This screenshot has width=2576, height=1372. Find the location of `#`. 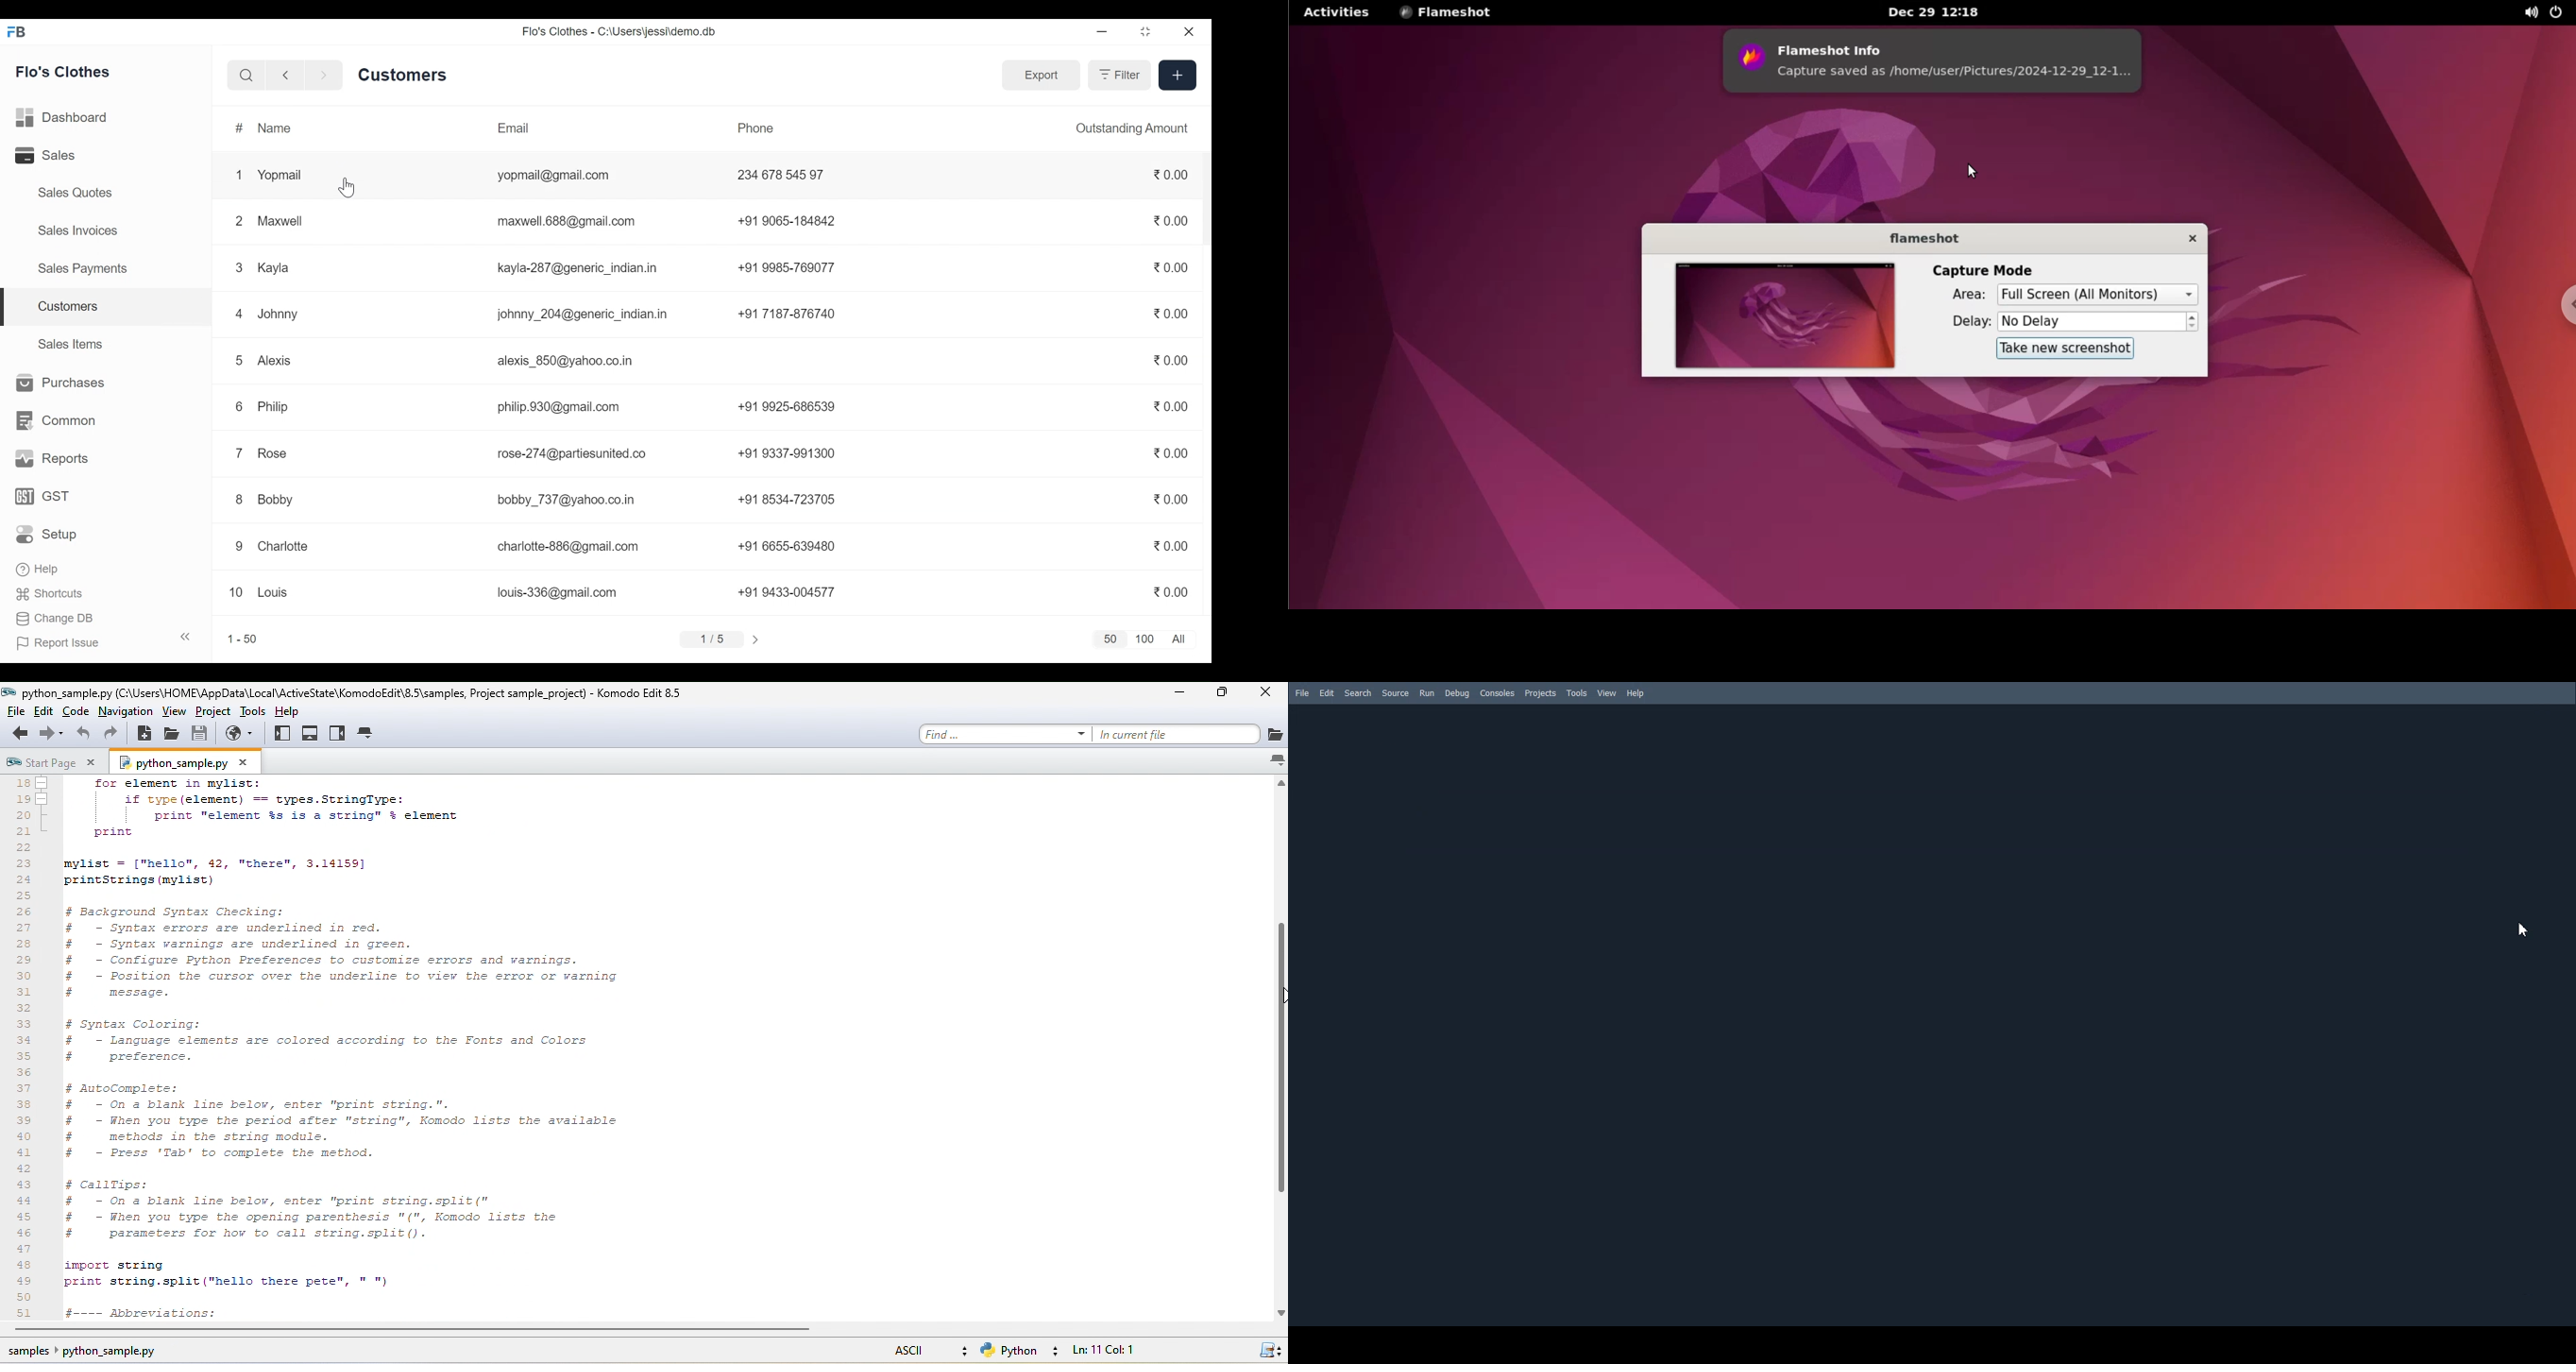

# is located at coordinates (237, 129).